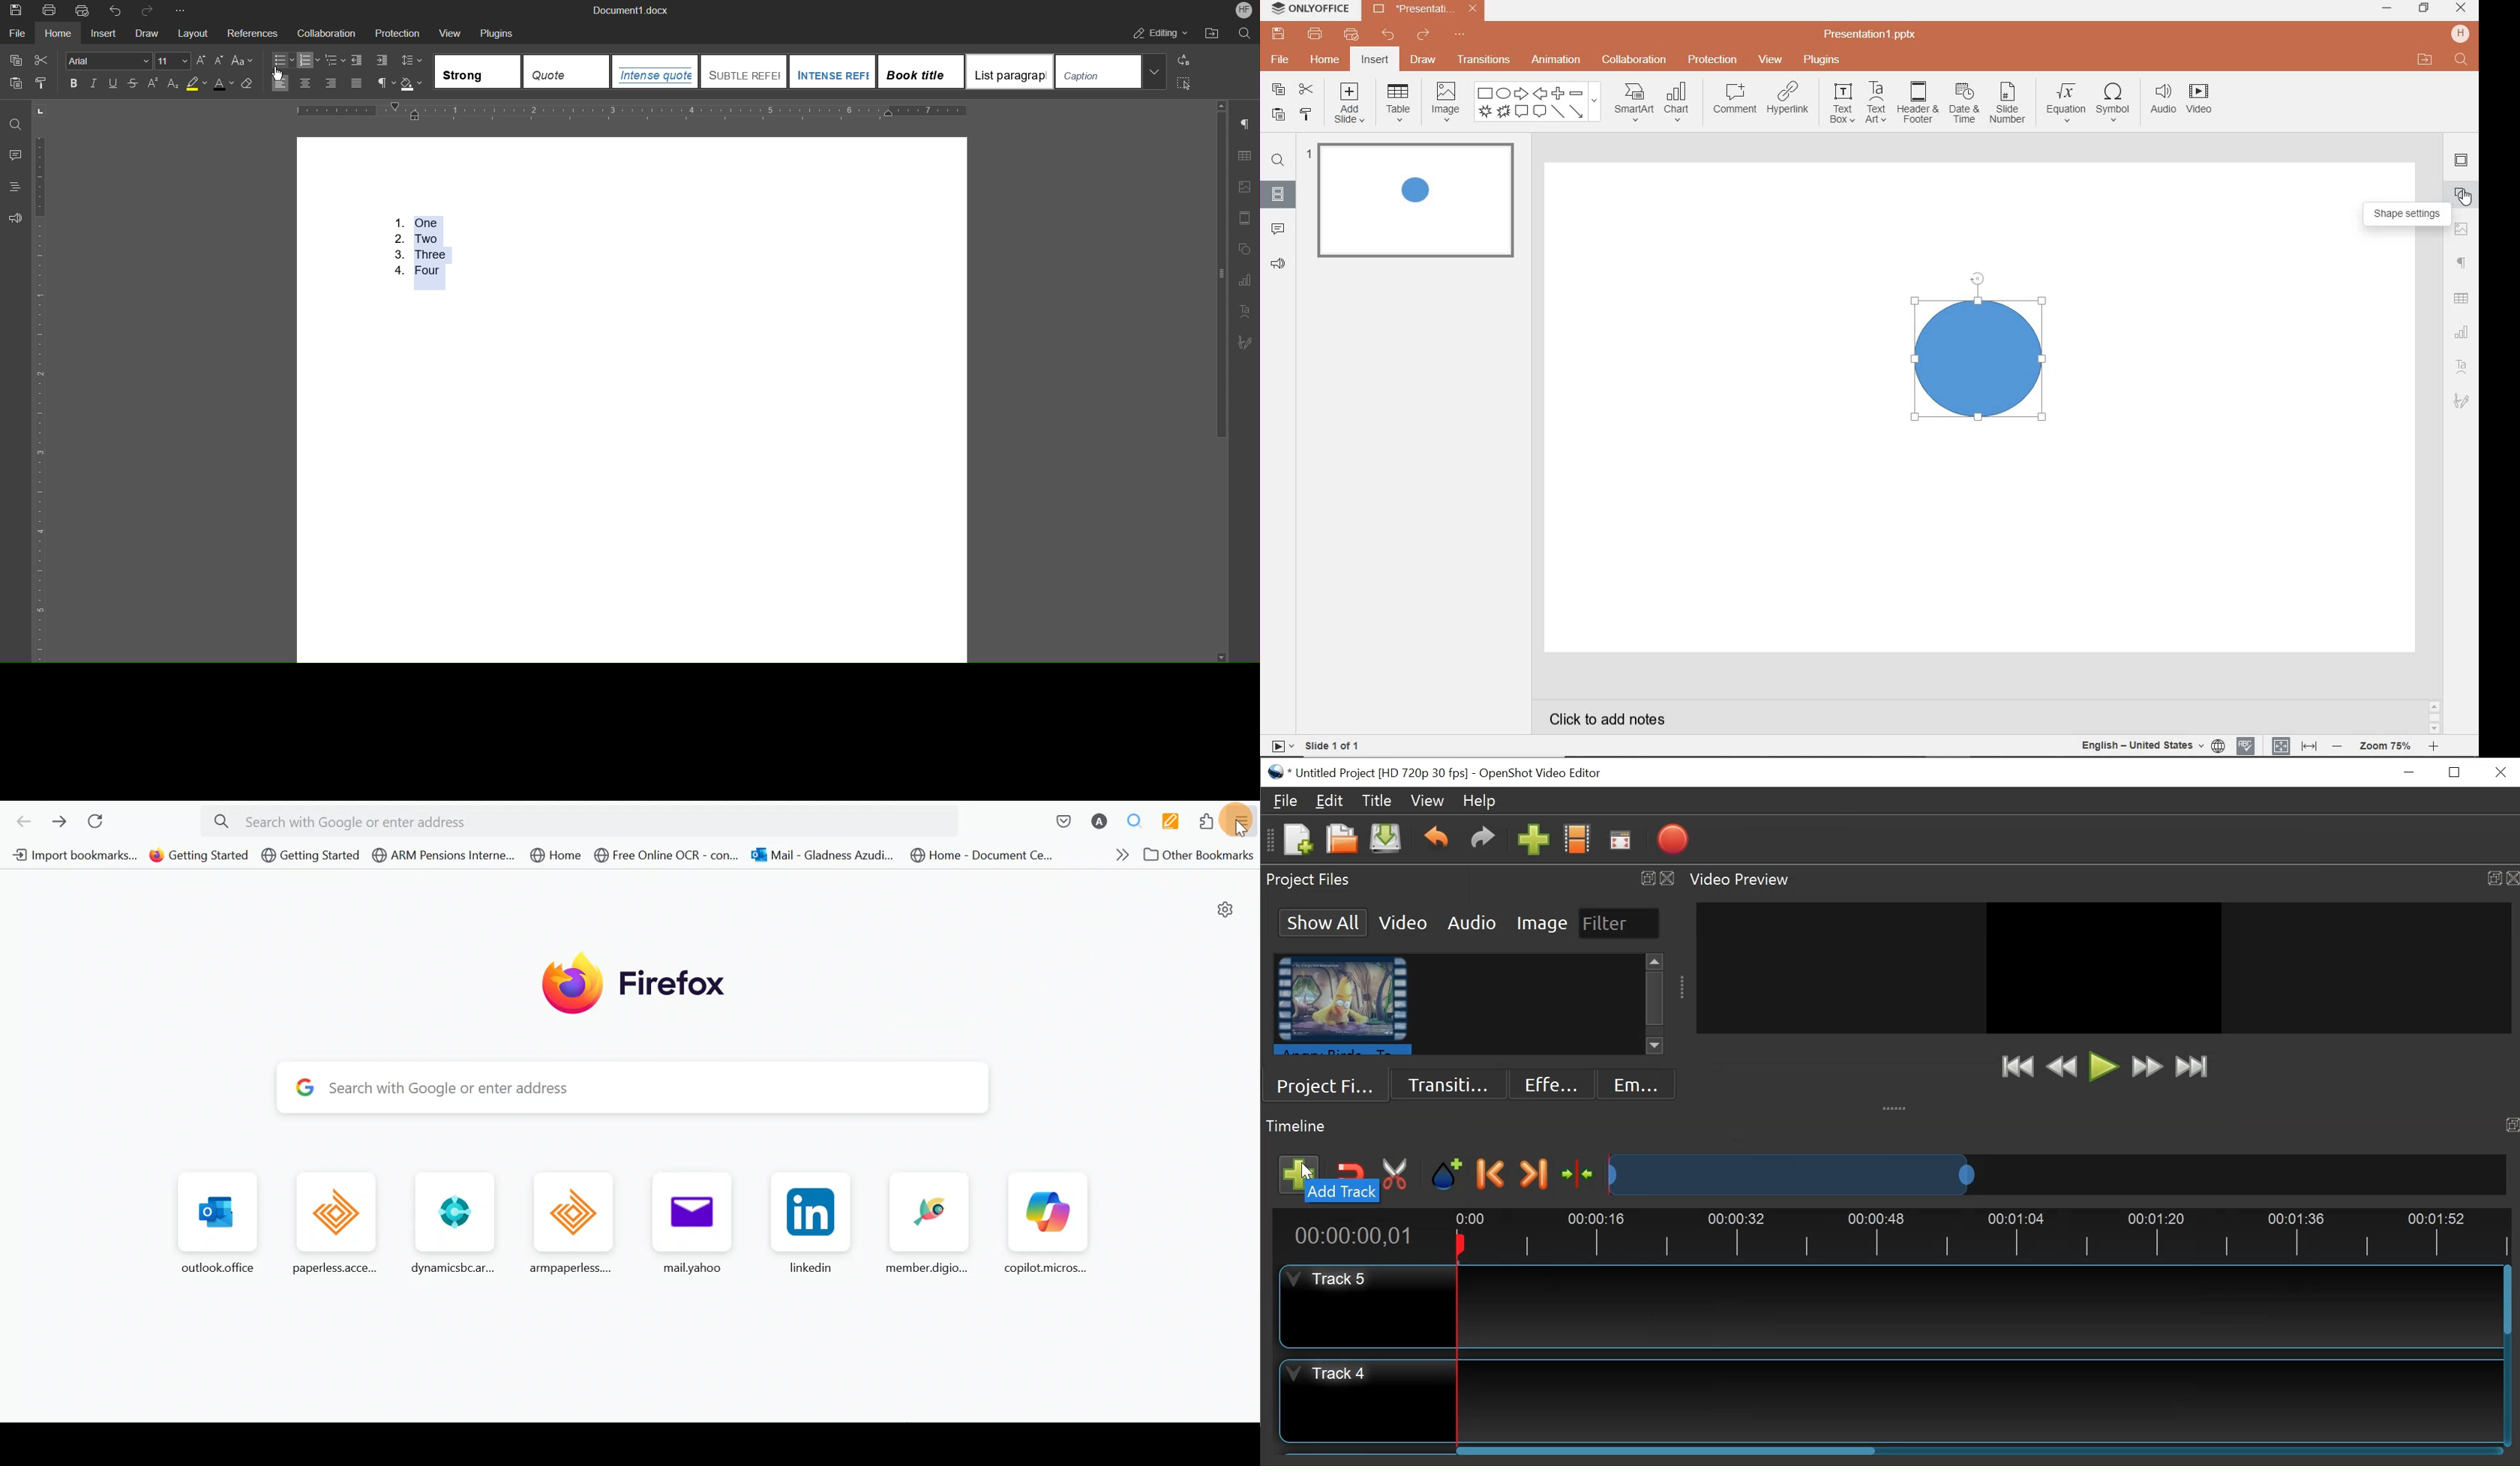  What do you see at coordinates (1423, 62) in the screenshot?
I see `draw` at bounding box center [1423, 62].